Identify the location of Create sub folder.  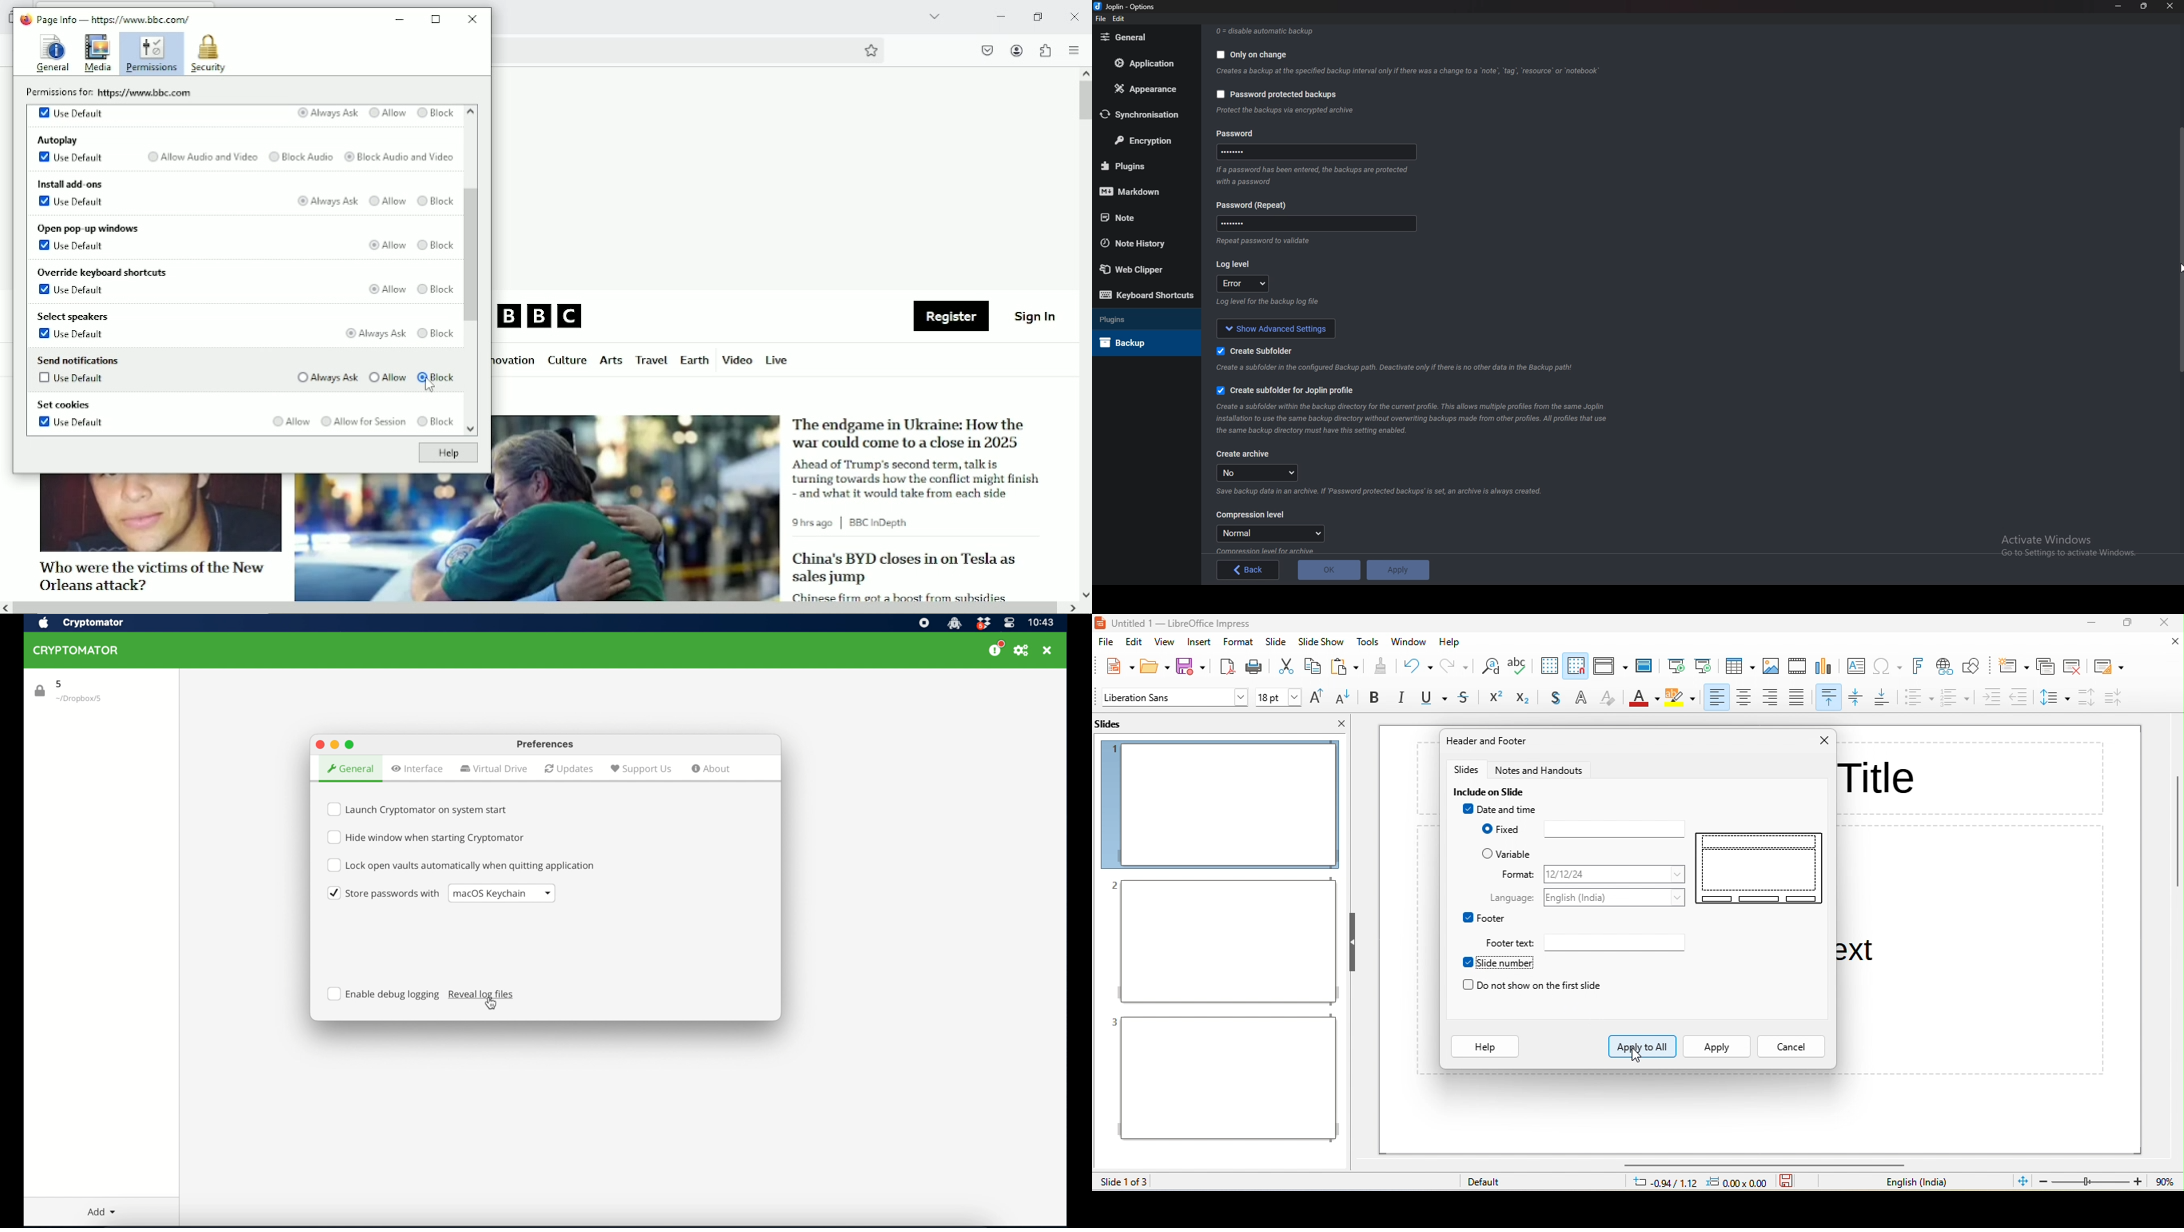
(1259, 352).